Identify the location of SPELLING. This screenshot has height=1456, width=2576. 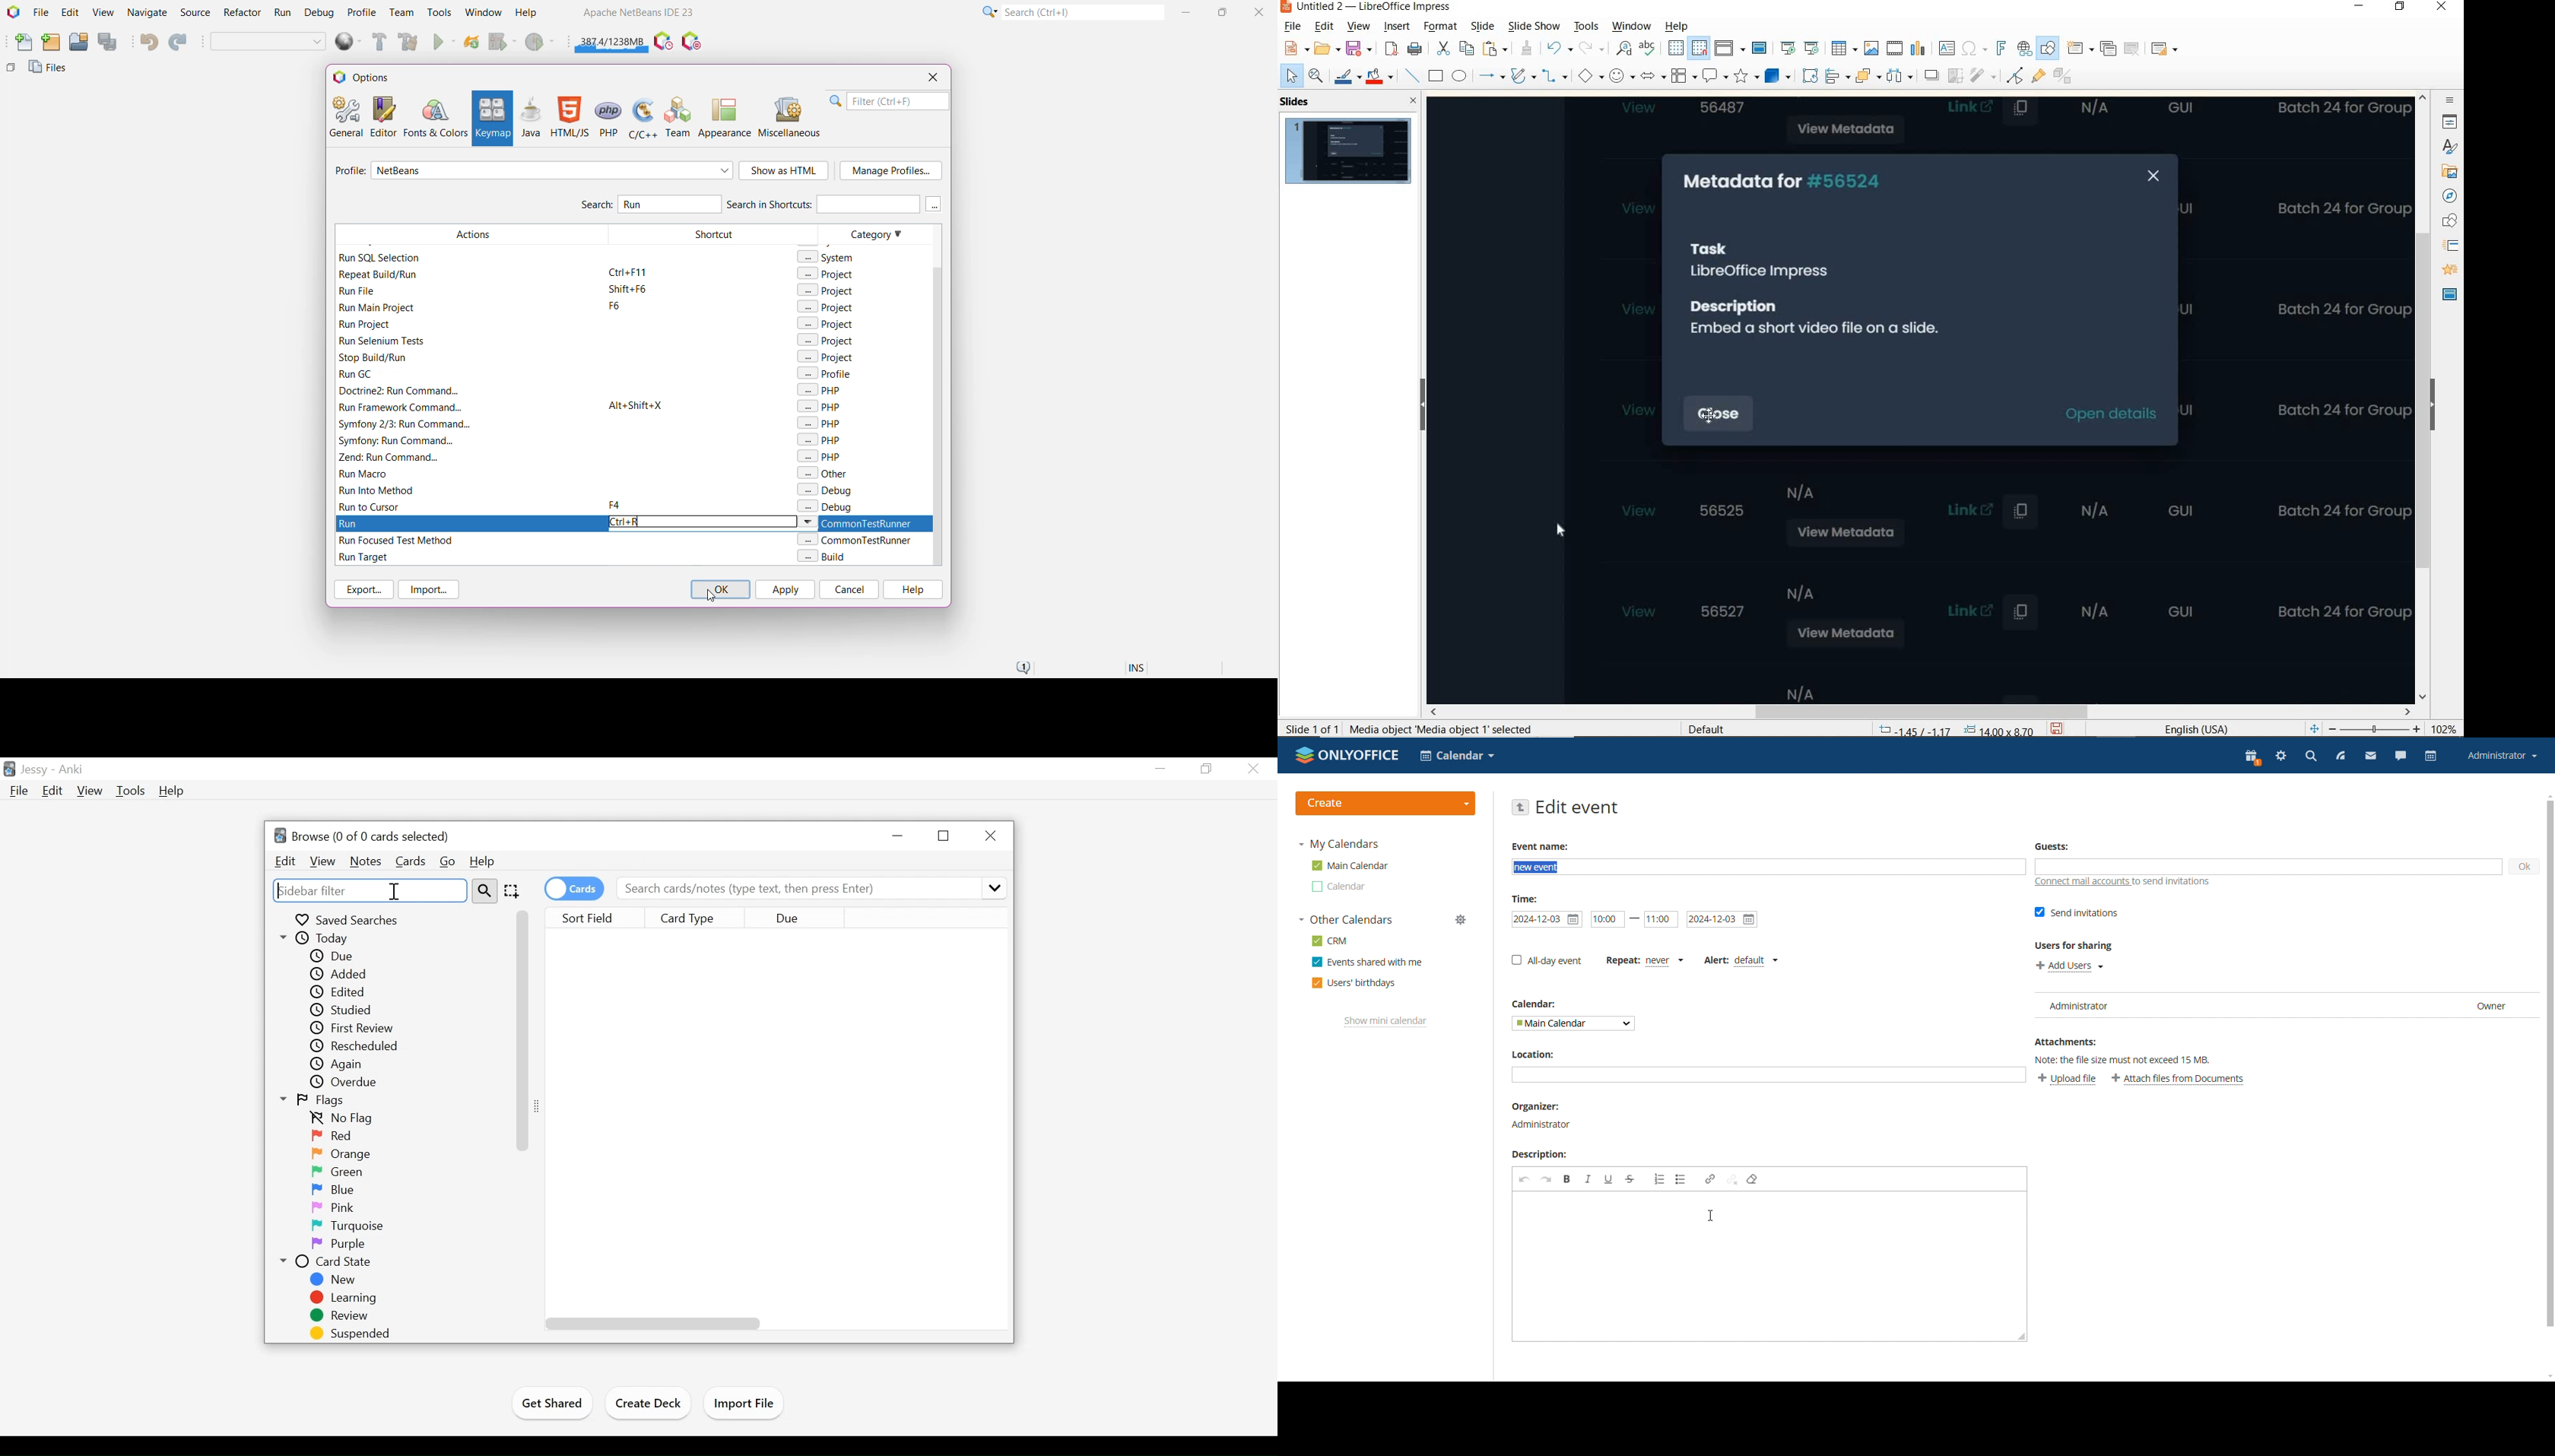
(1648, 49).